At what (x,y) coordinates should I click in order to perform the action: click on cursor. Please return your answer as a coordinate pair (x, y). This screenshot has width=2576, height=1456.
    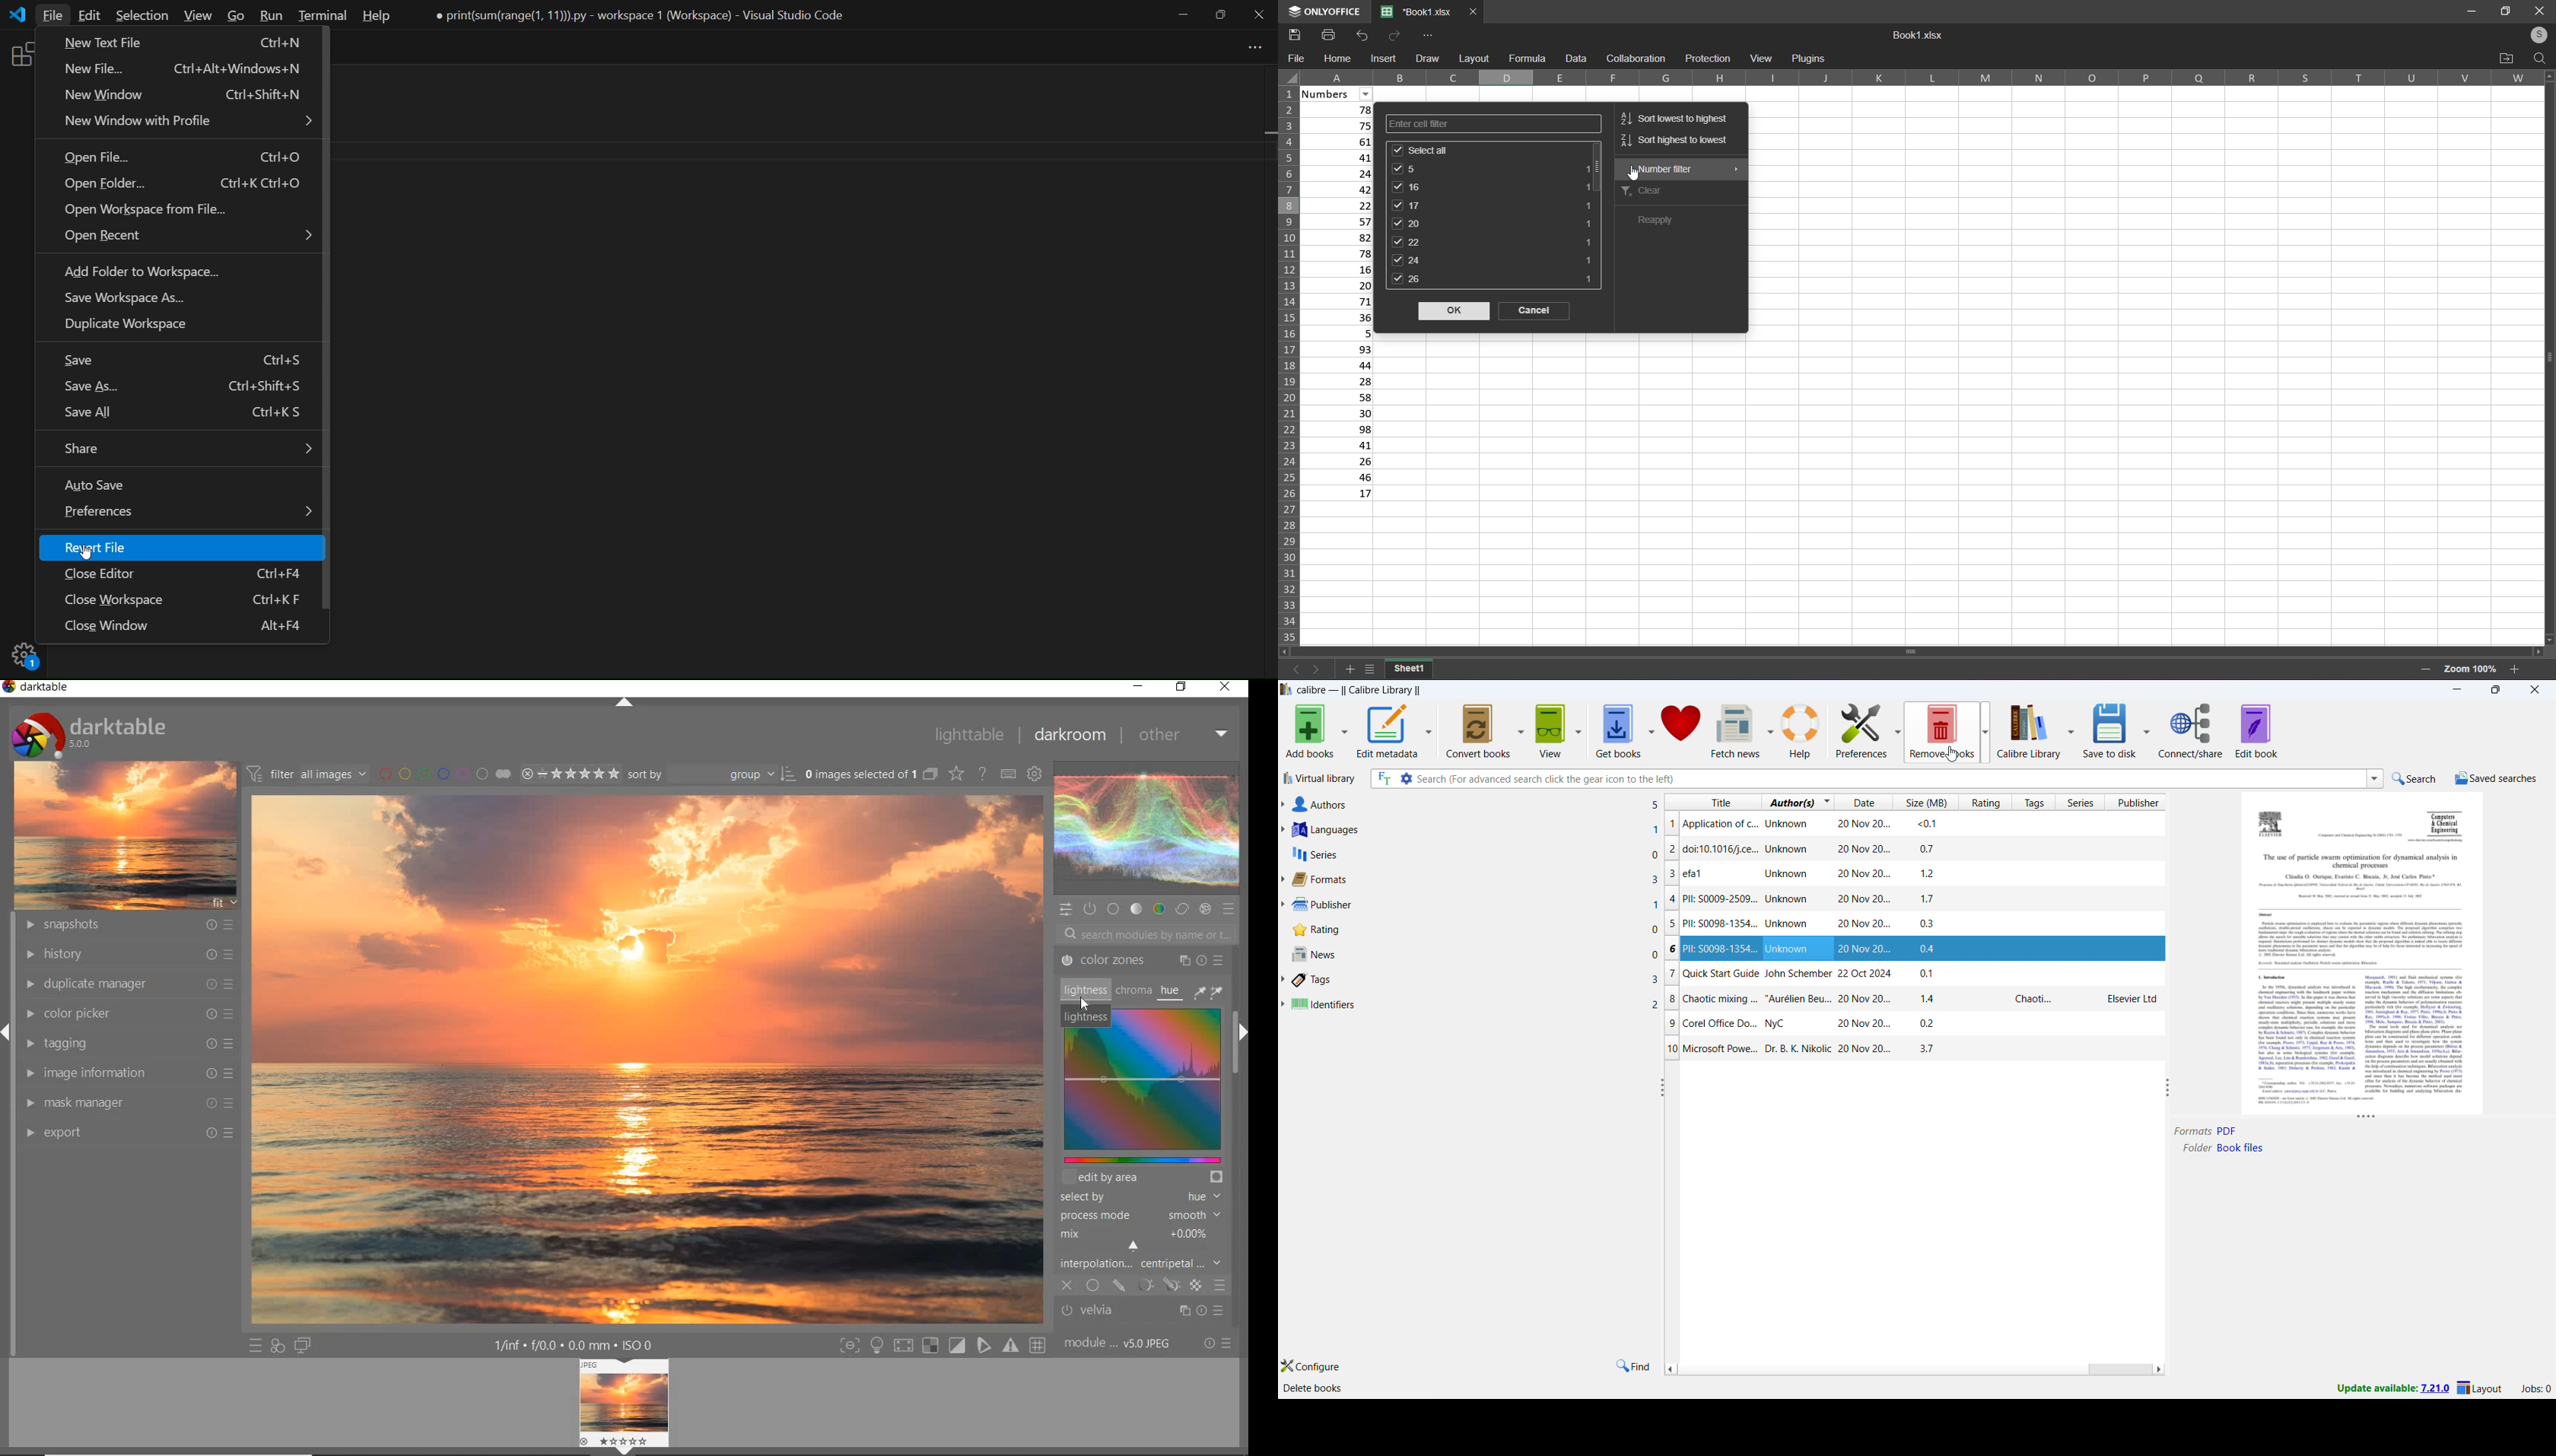
    Looking at the image, I should click on (93, 552).